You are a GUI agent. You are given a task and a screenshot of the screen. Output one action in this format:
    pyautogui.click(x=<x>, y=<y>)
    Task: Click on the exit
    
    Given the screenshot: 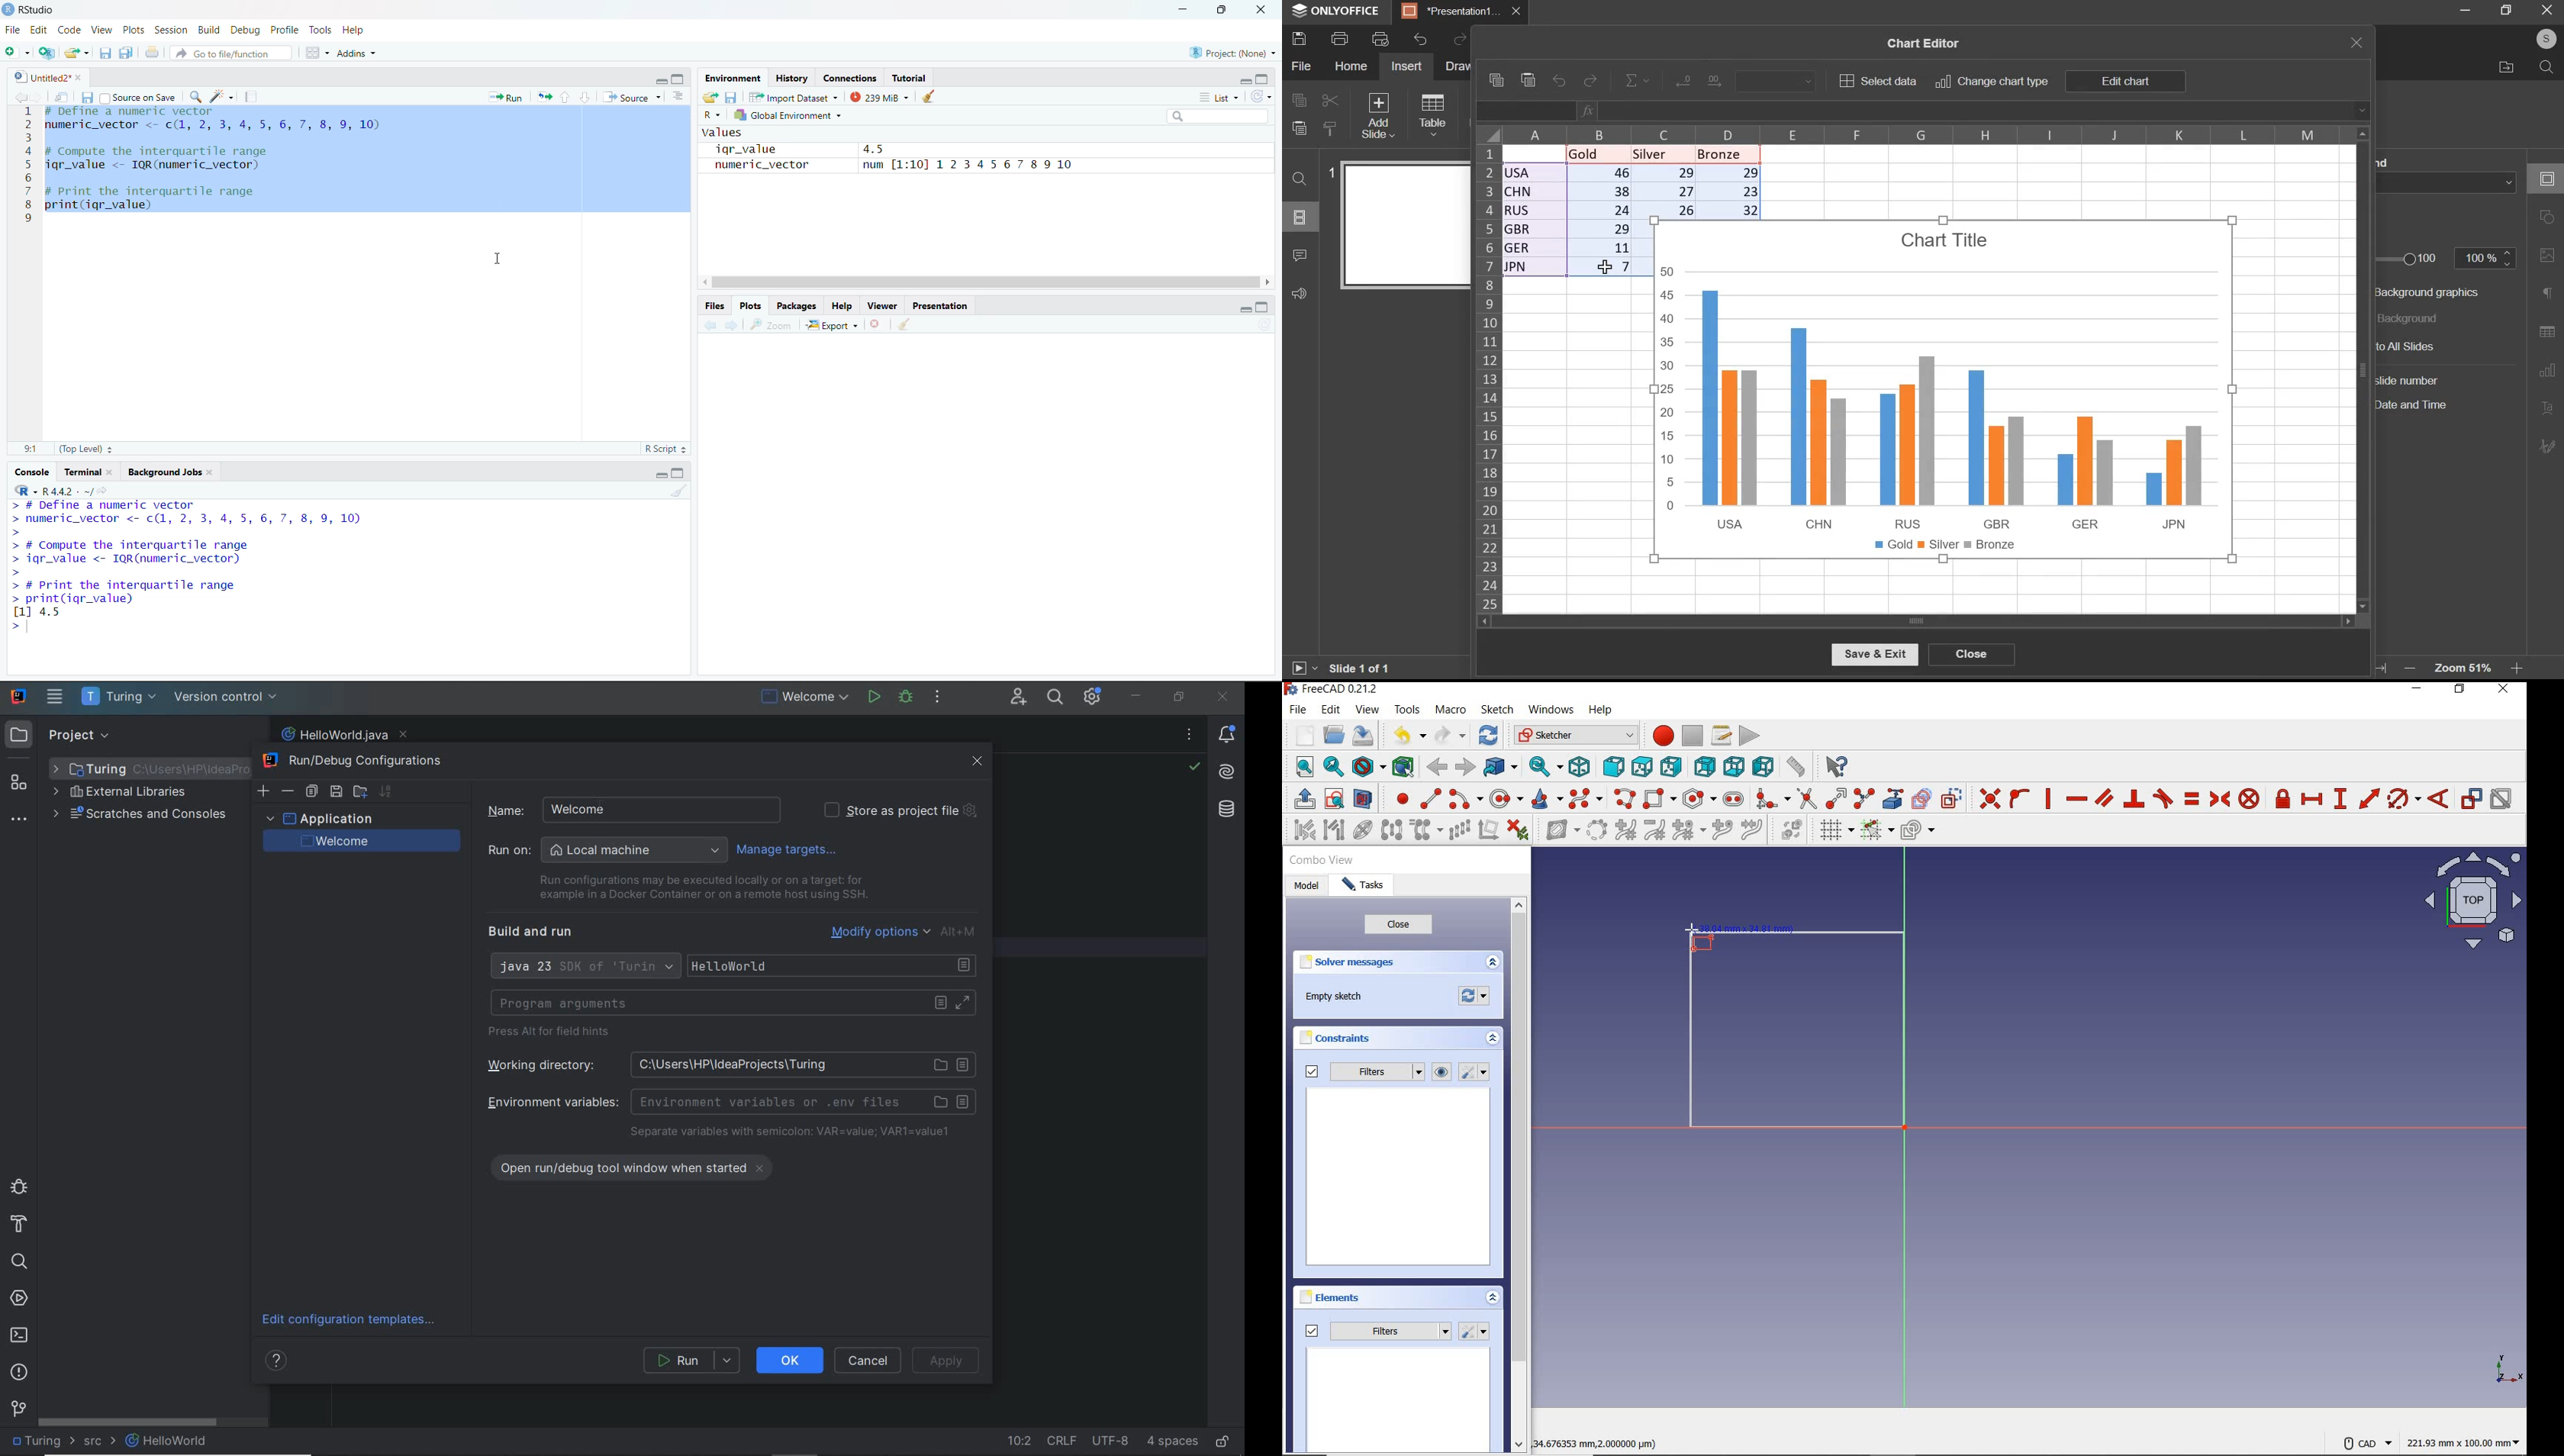 What is the action you would take?
    pyautogui.click(x=2546, y=9)
    